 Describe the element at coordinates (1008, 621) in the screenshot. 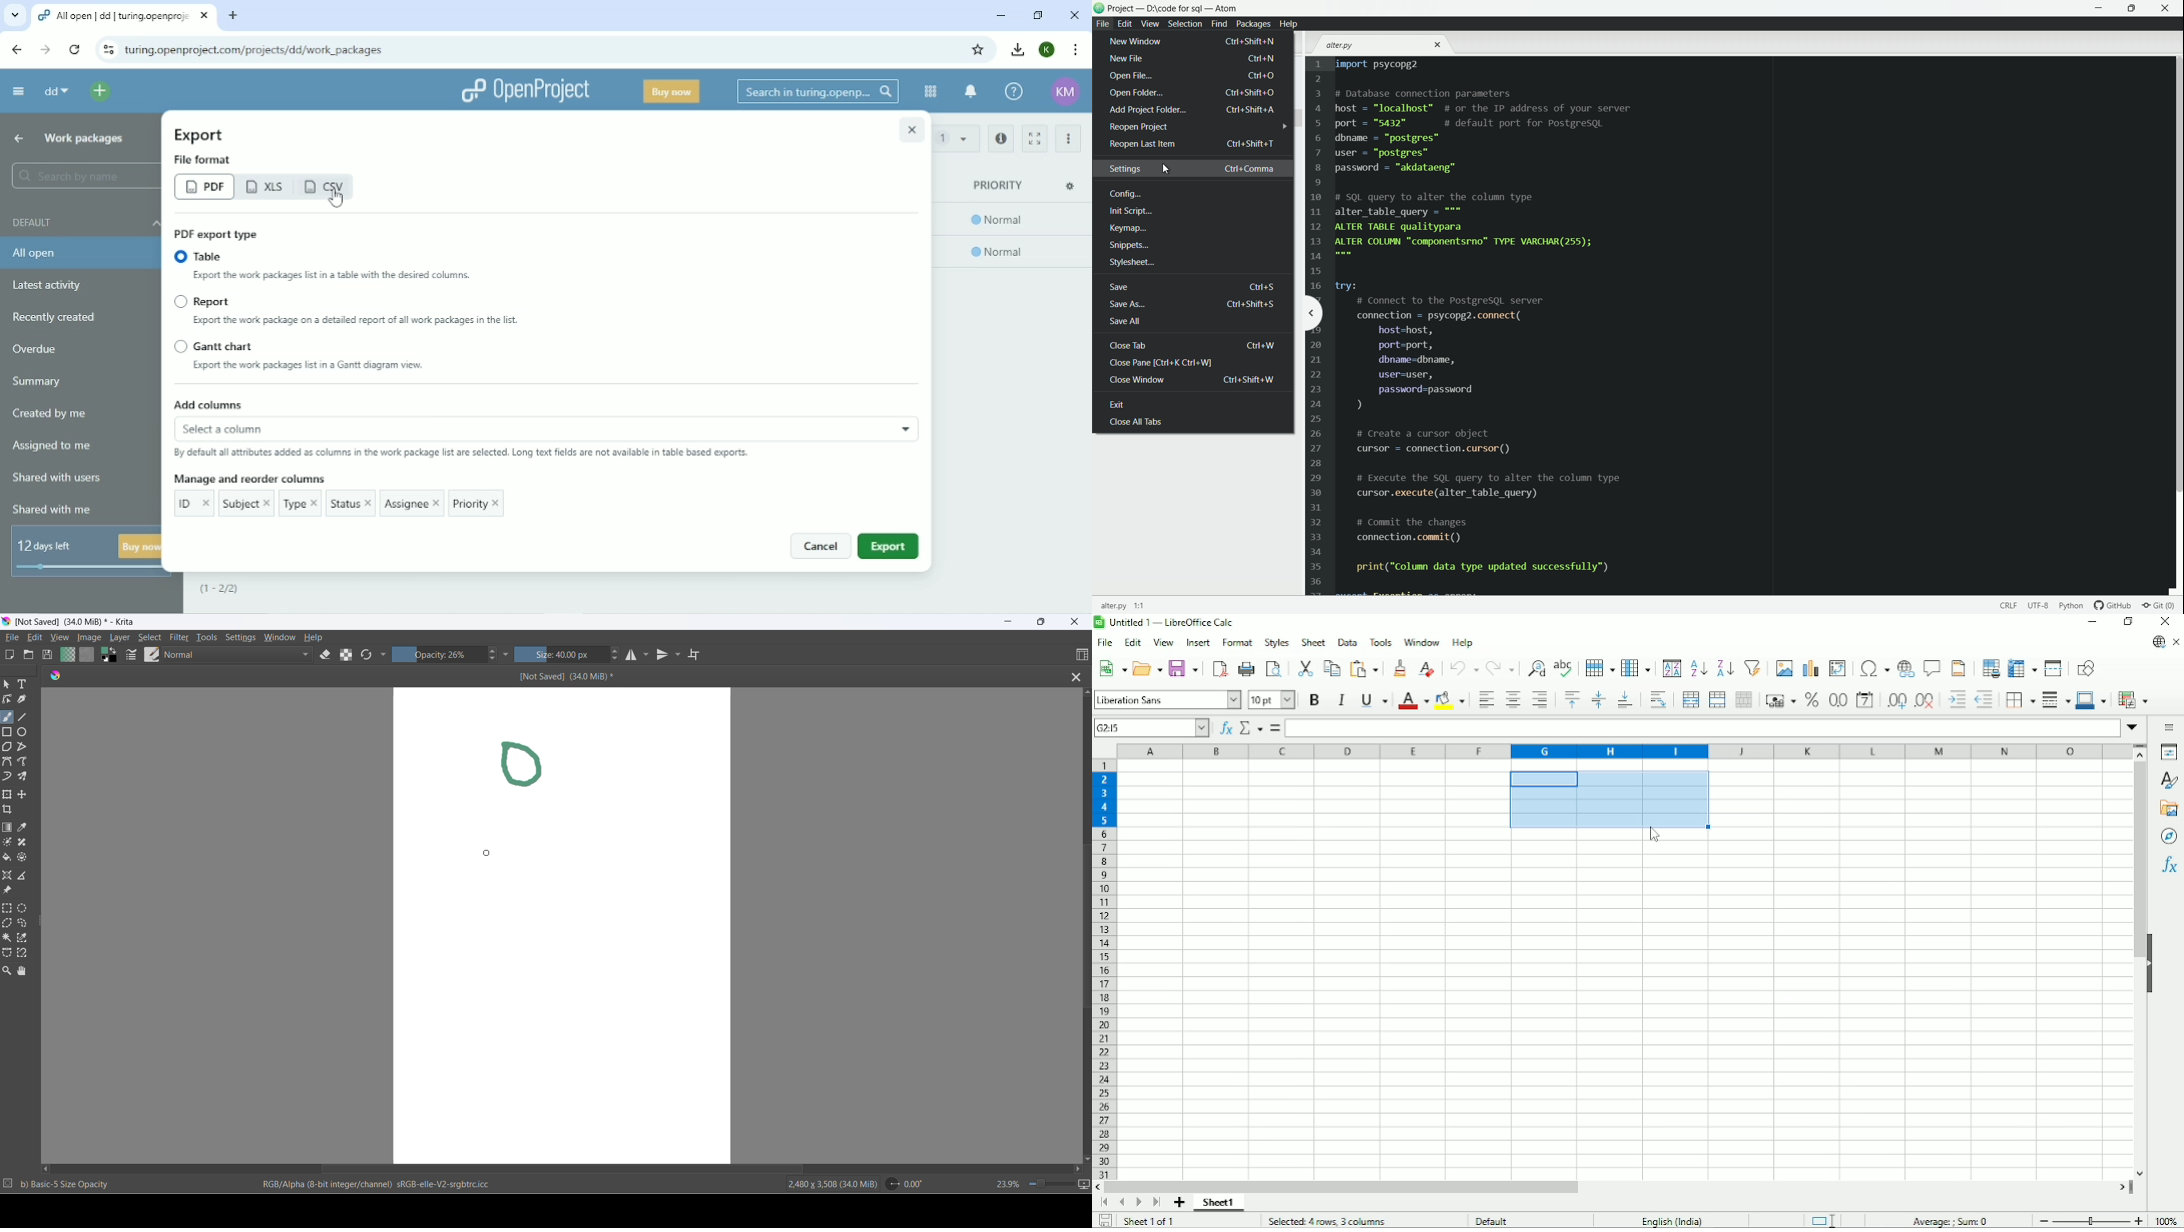

I see `minimize` at that location.